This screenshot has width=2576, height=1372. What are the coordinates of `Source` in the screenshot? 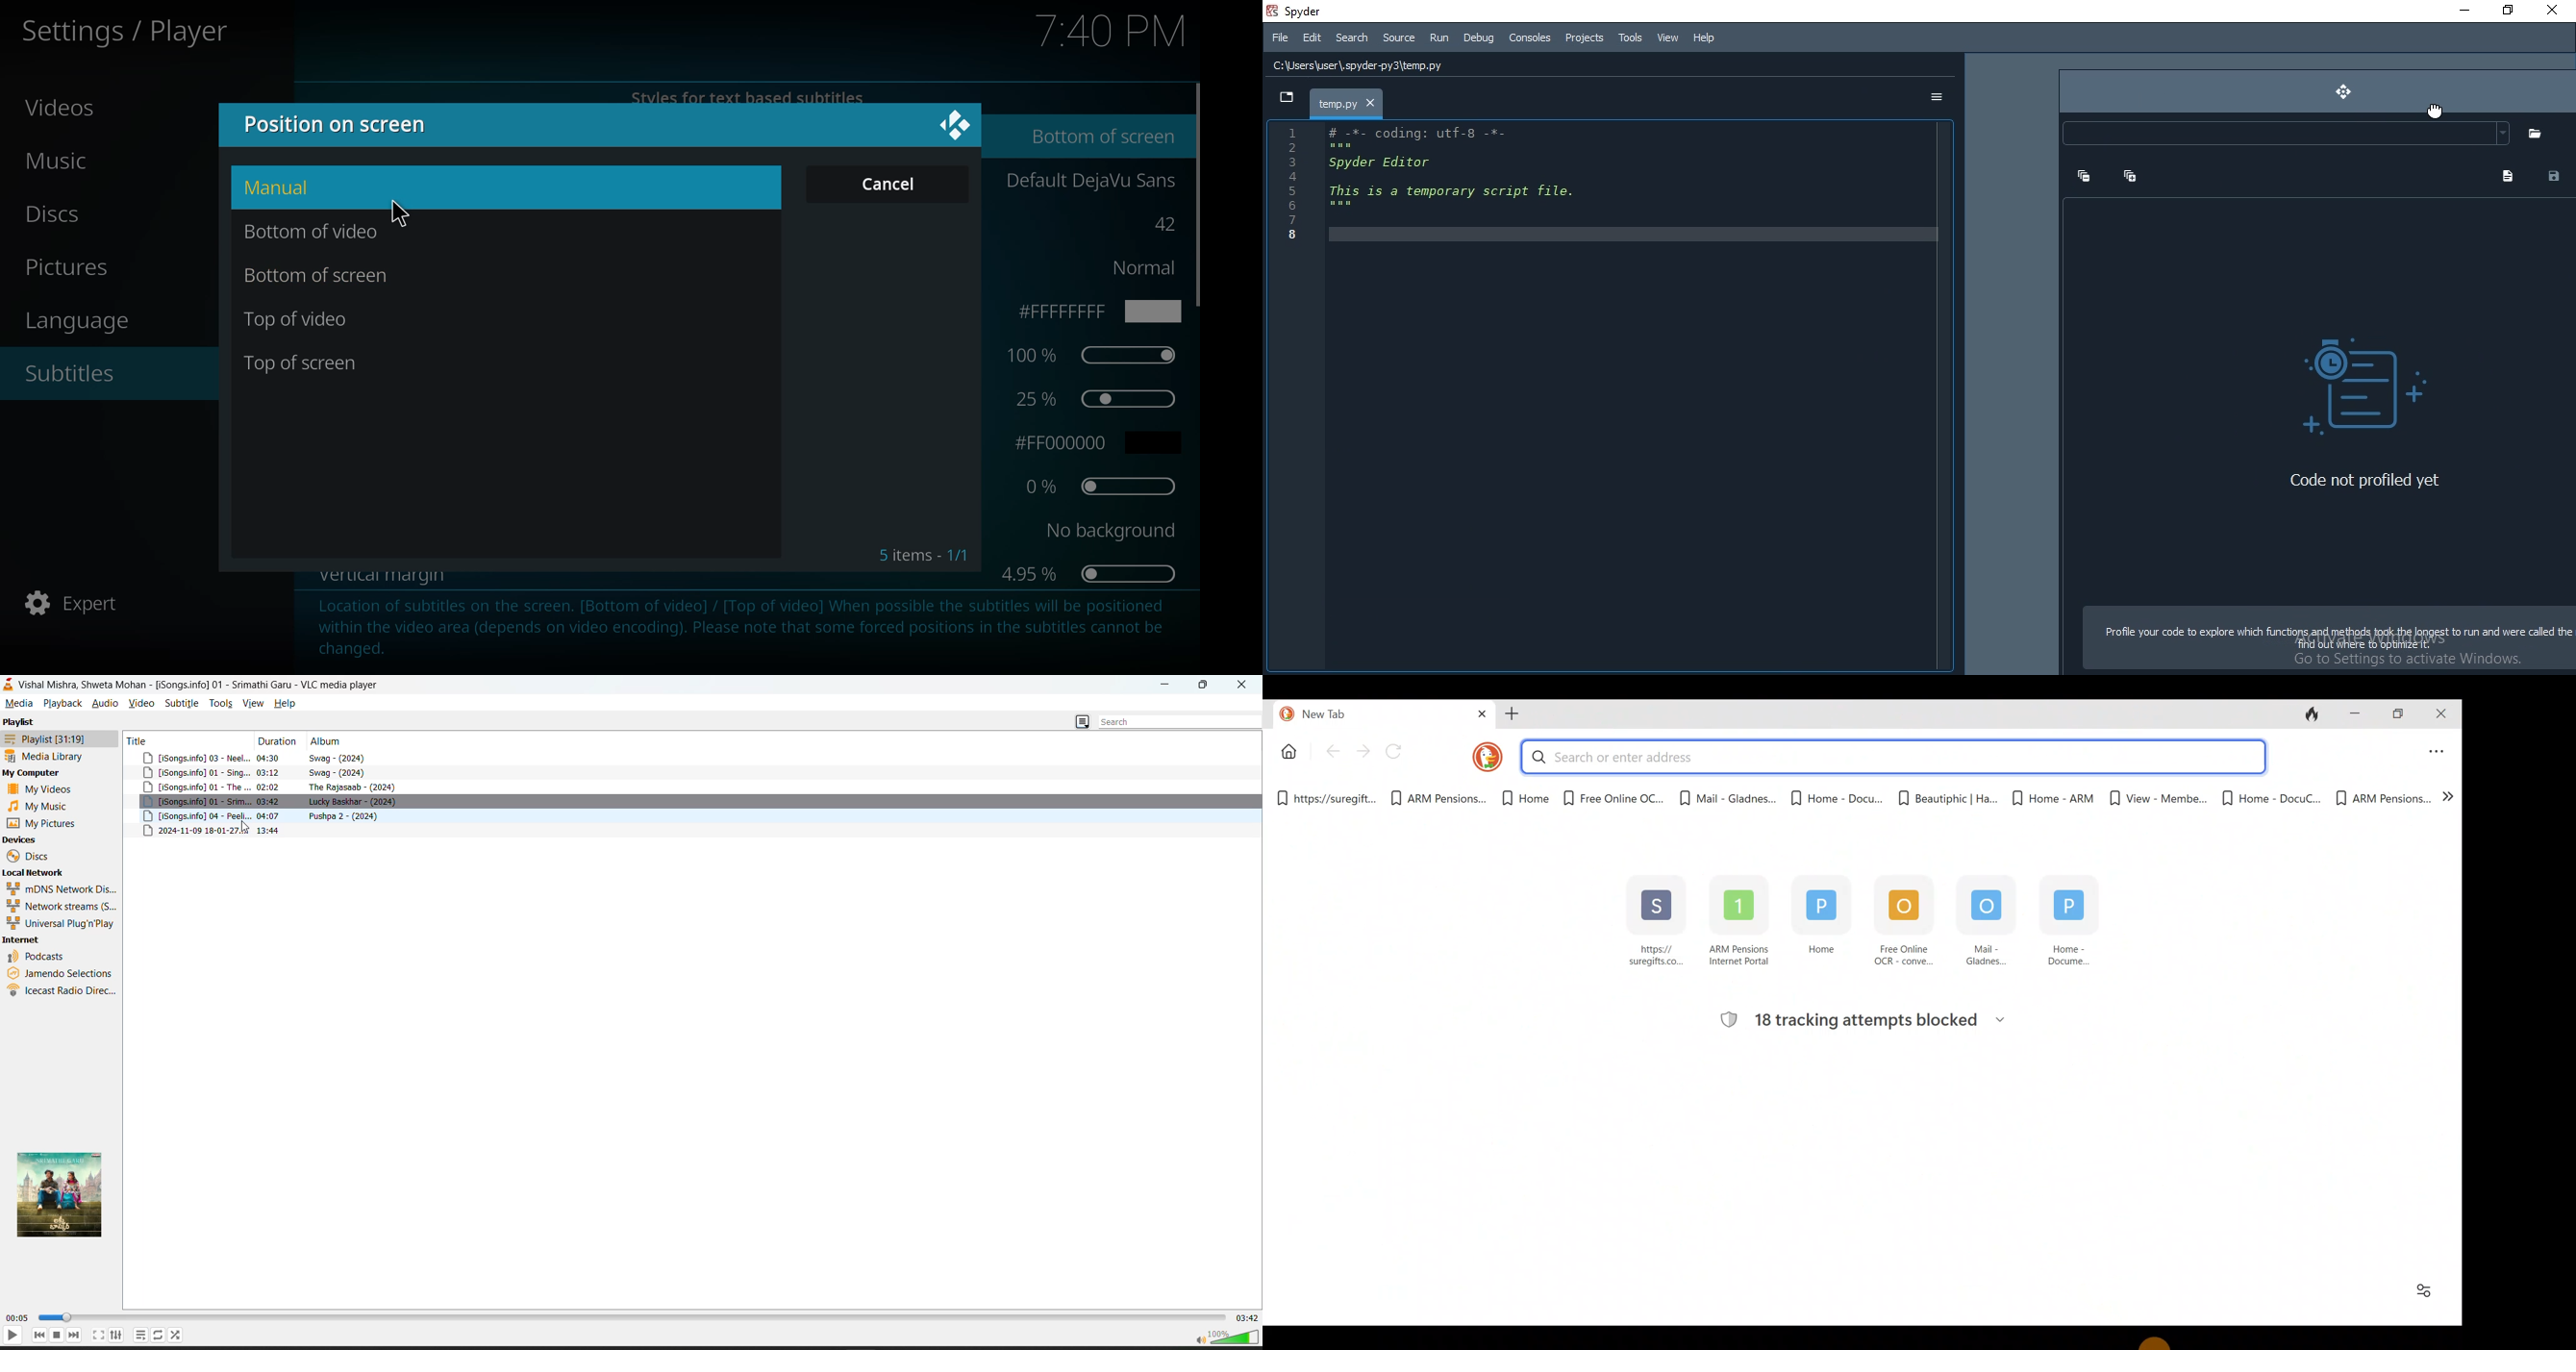 It's located at (1399, 38).